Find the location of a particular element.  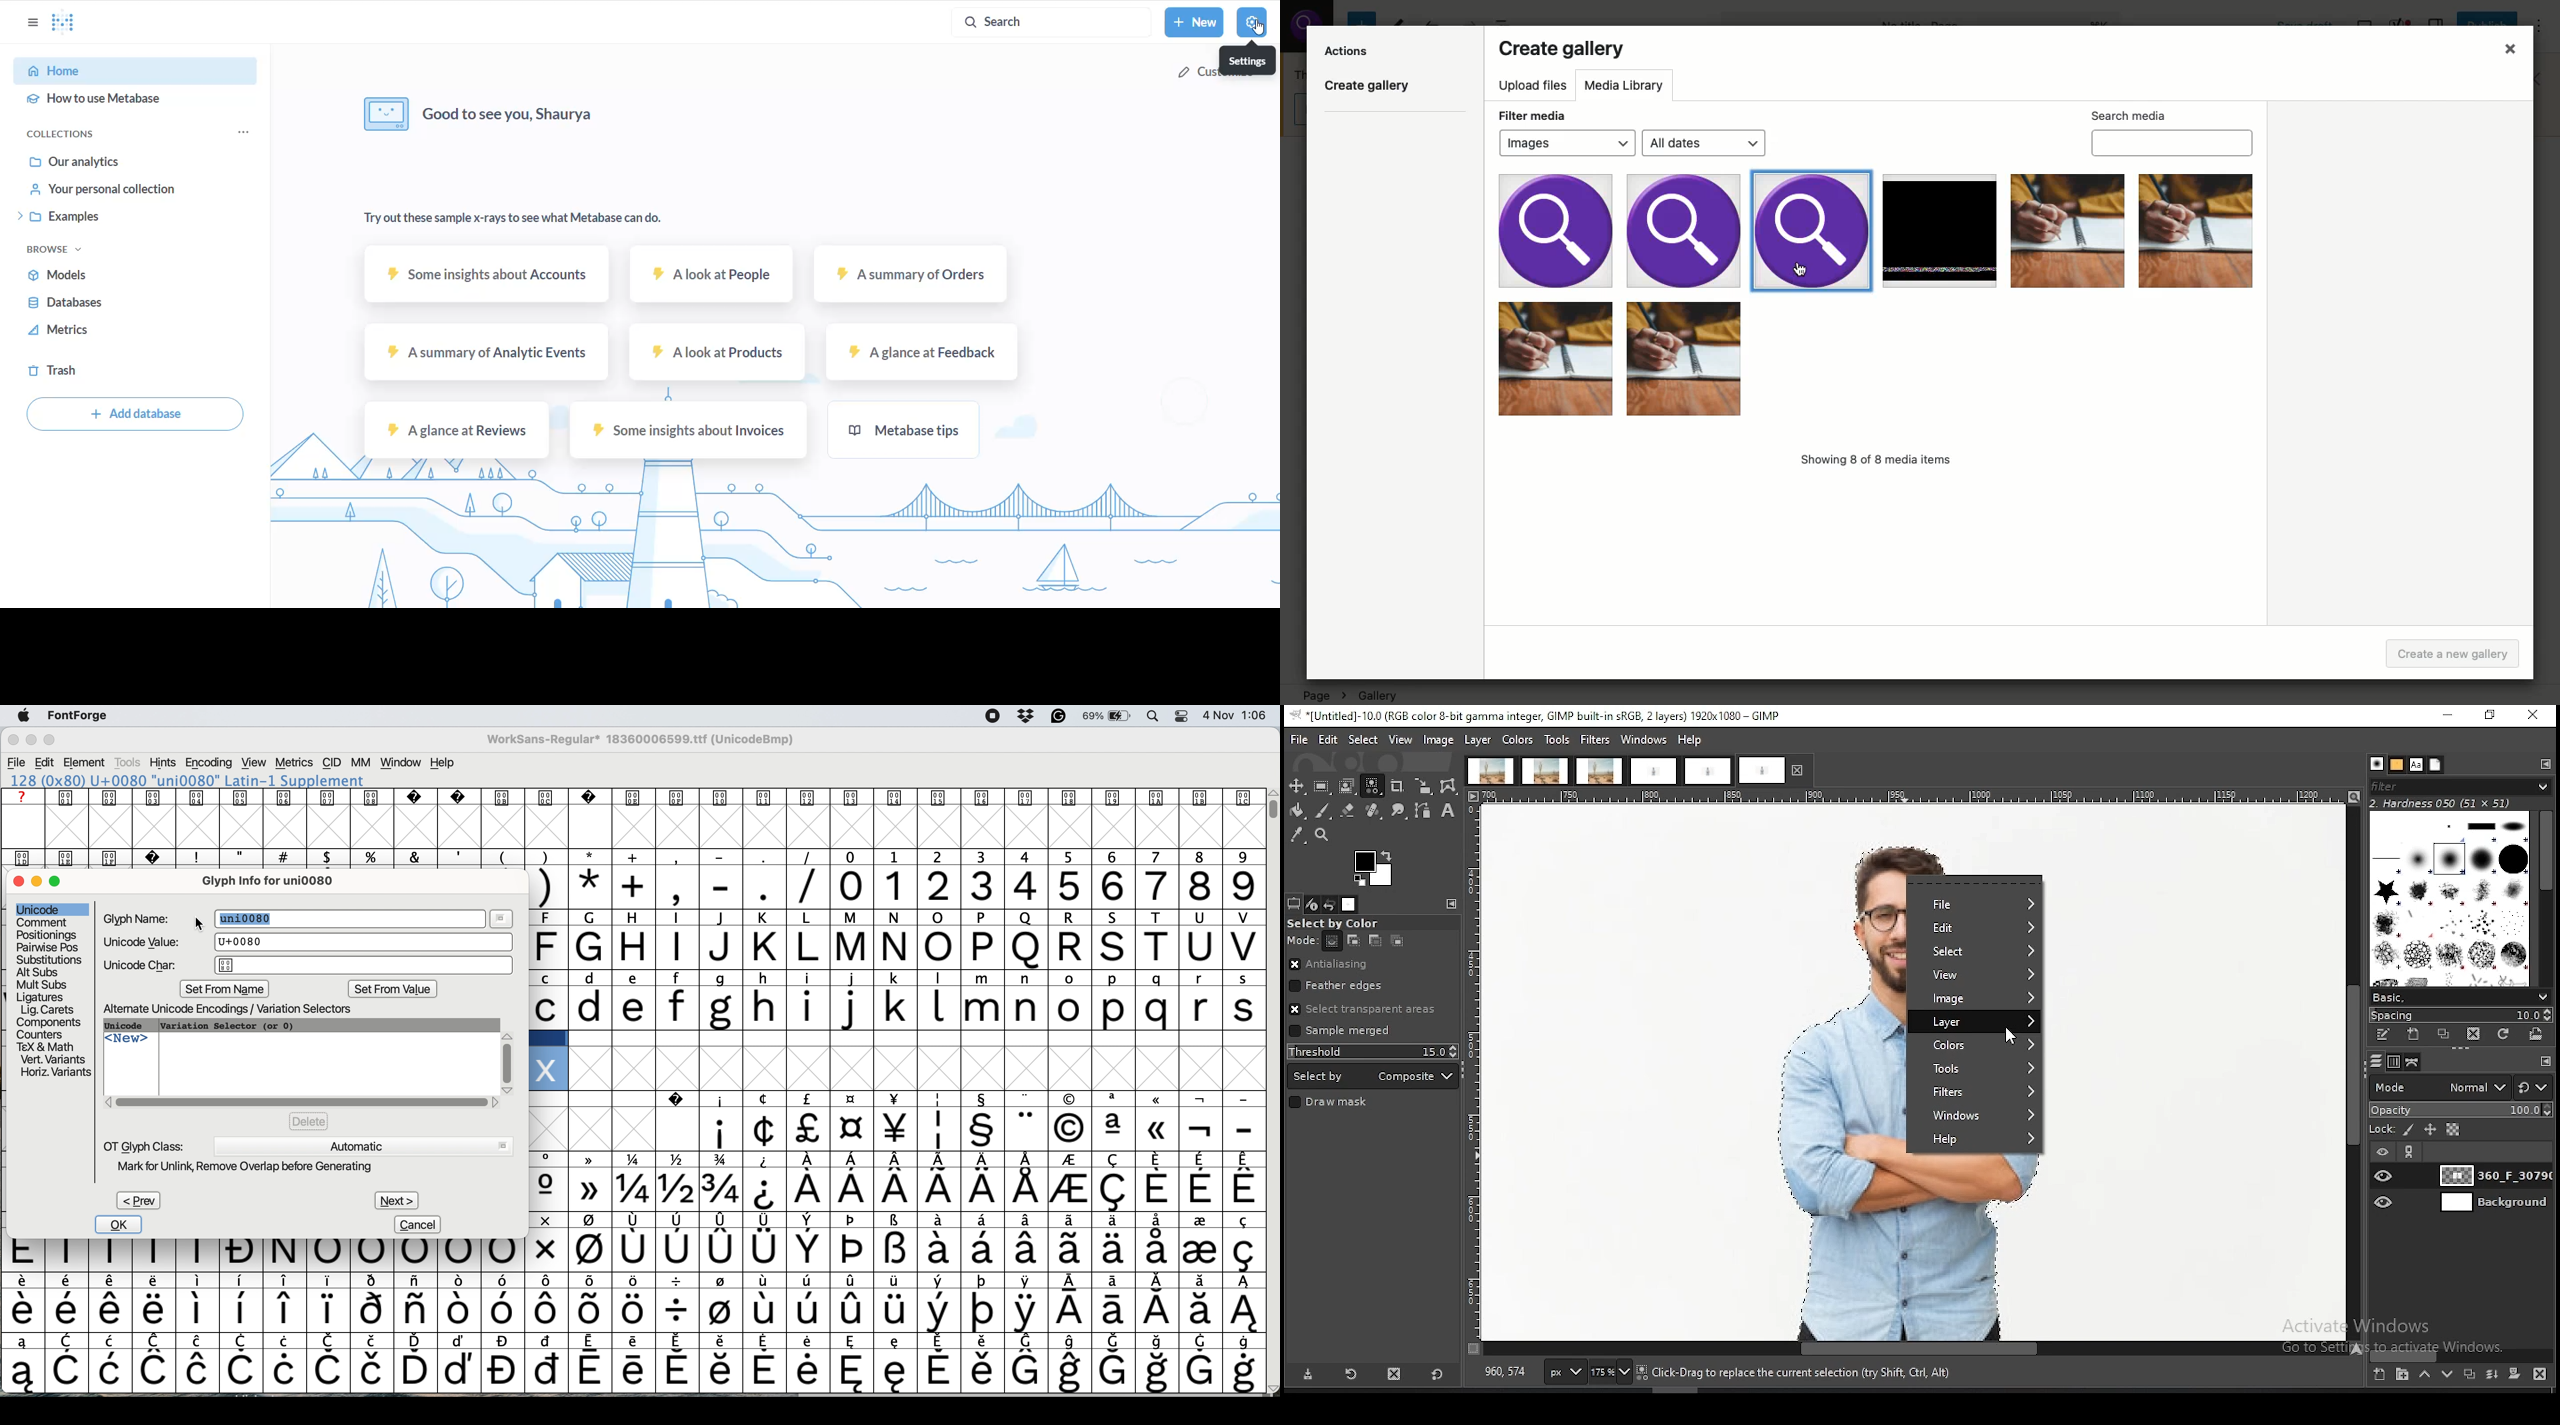

special characters and text is located at coordinates (885, 920).